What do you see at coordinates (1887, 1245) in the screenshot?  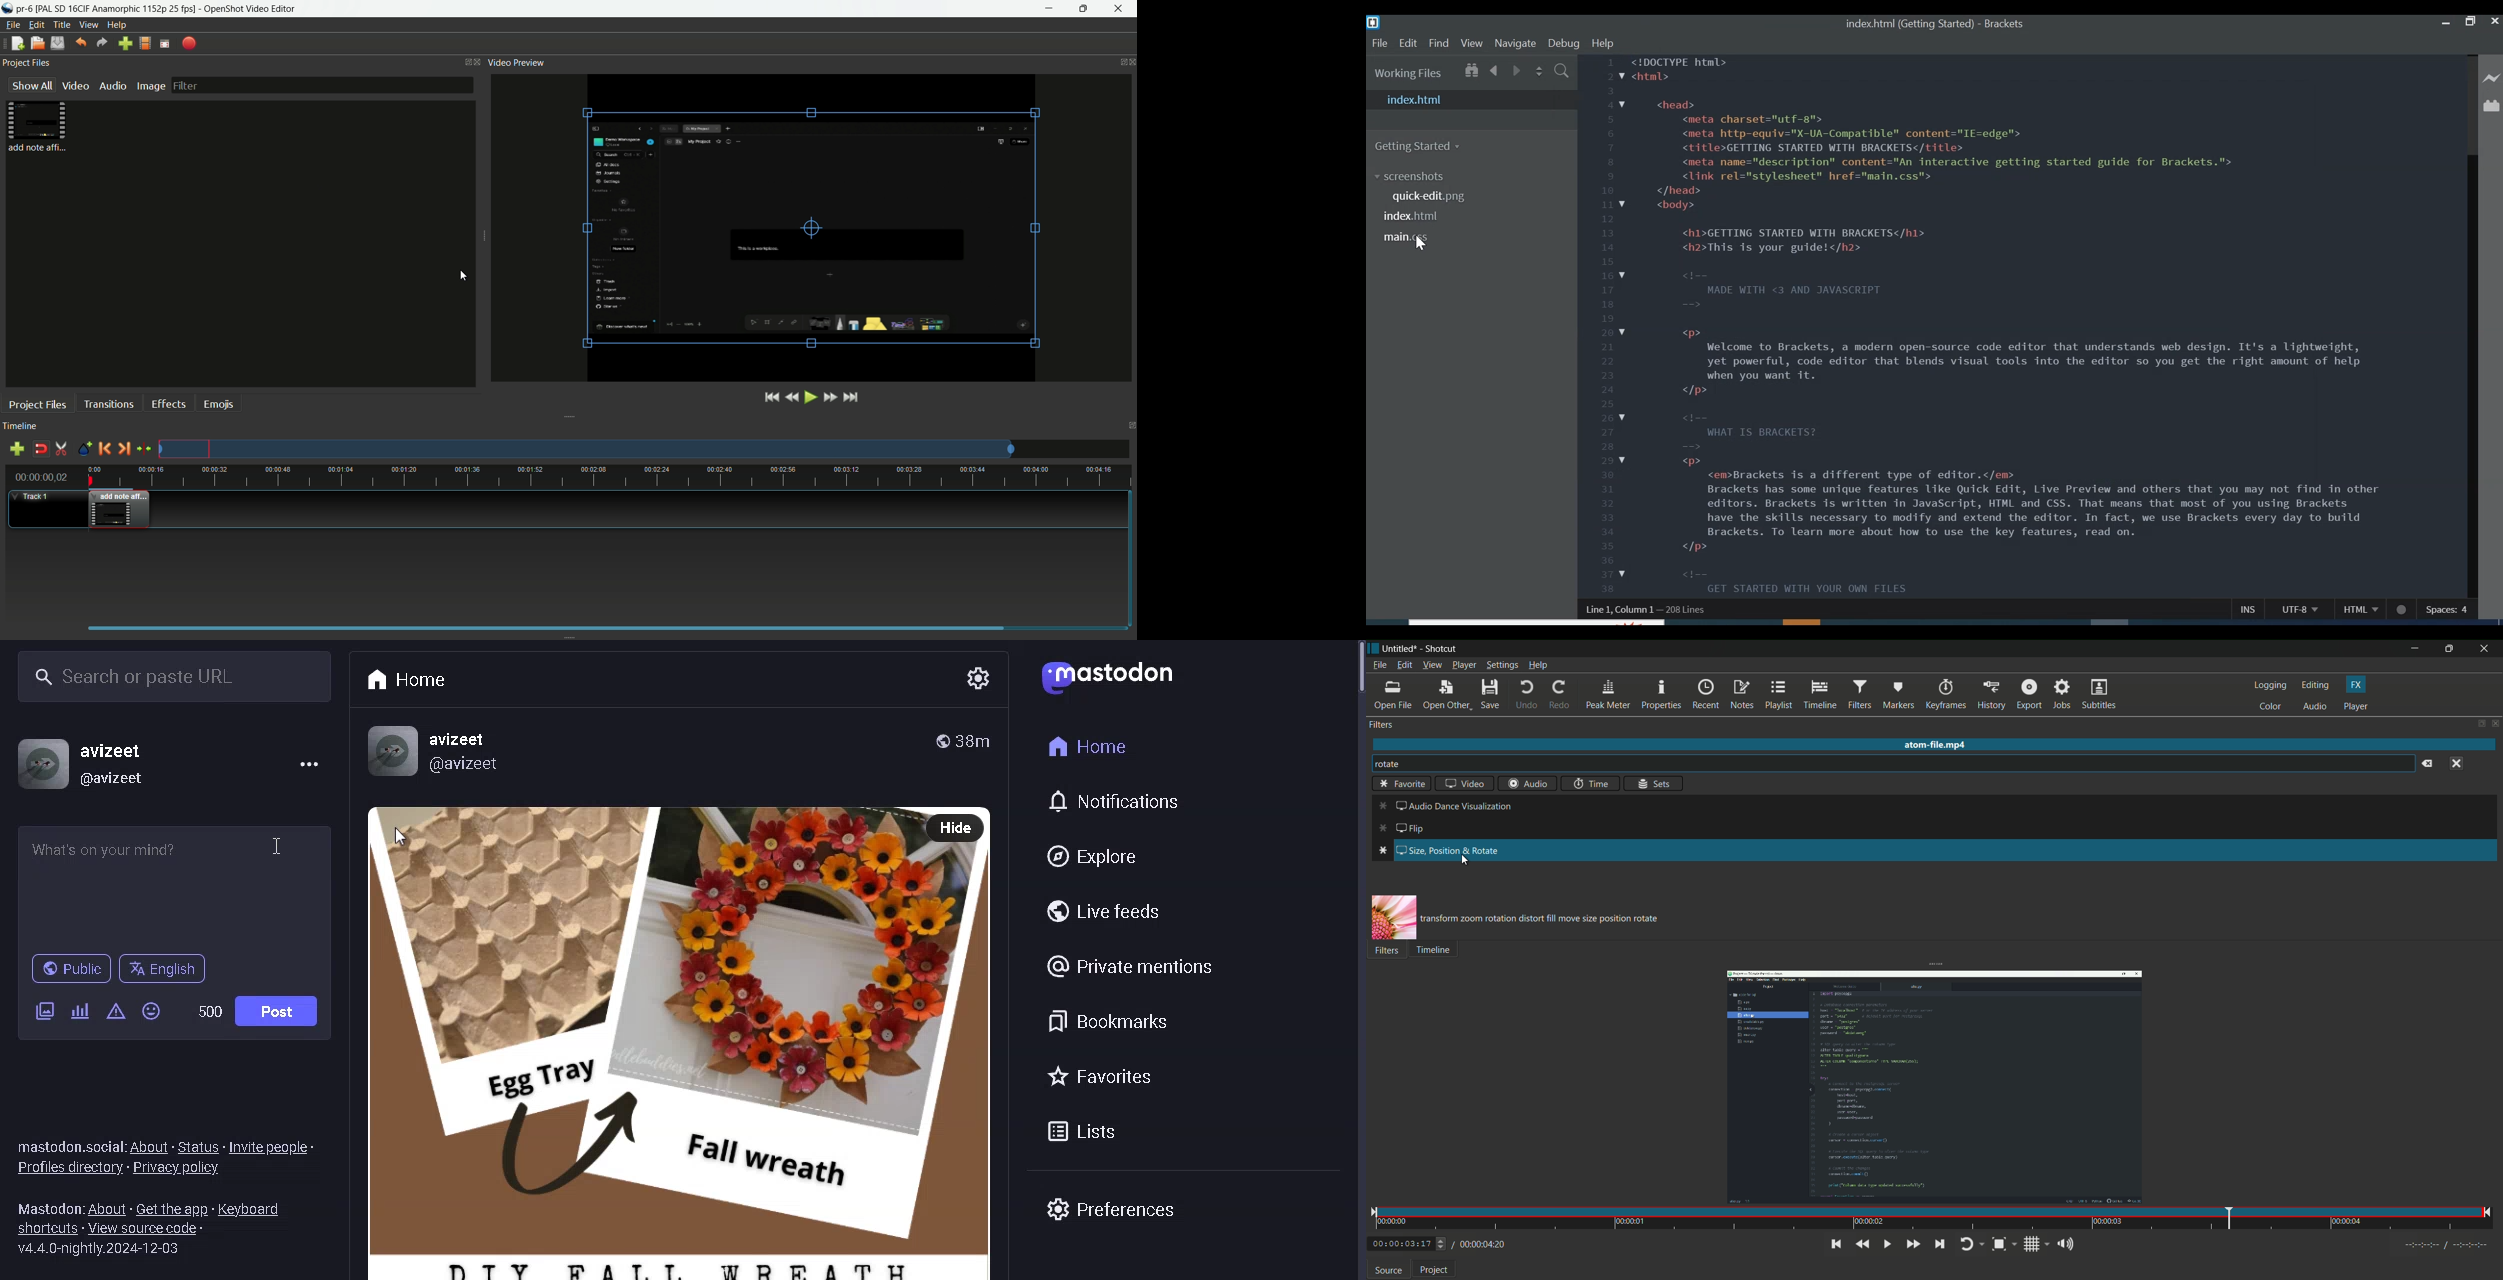 I see `toggle play or pause` at bounding box center [1887, 1245].